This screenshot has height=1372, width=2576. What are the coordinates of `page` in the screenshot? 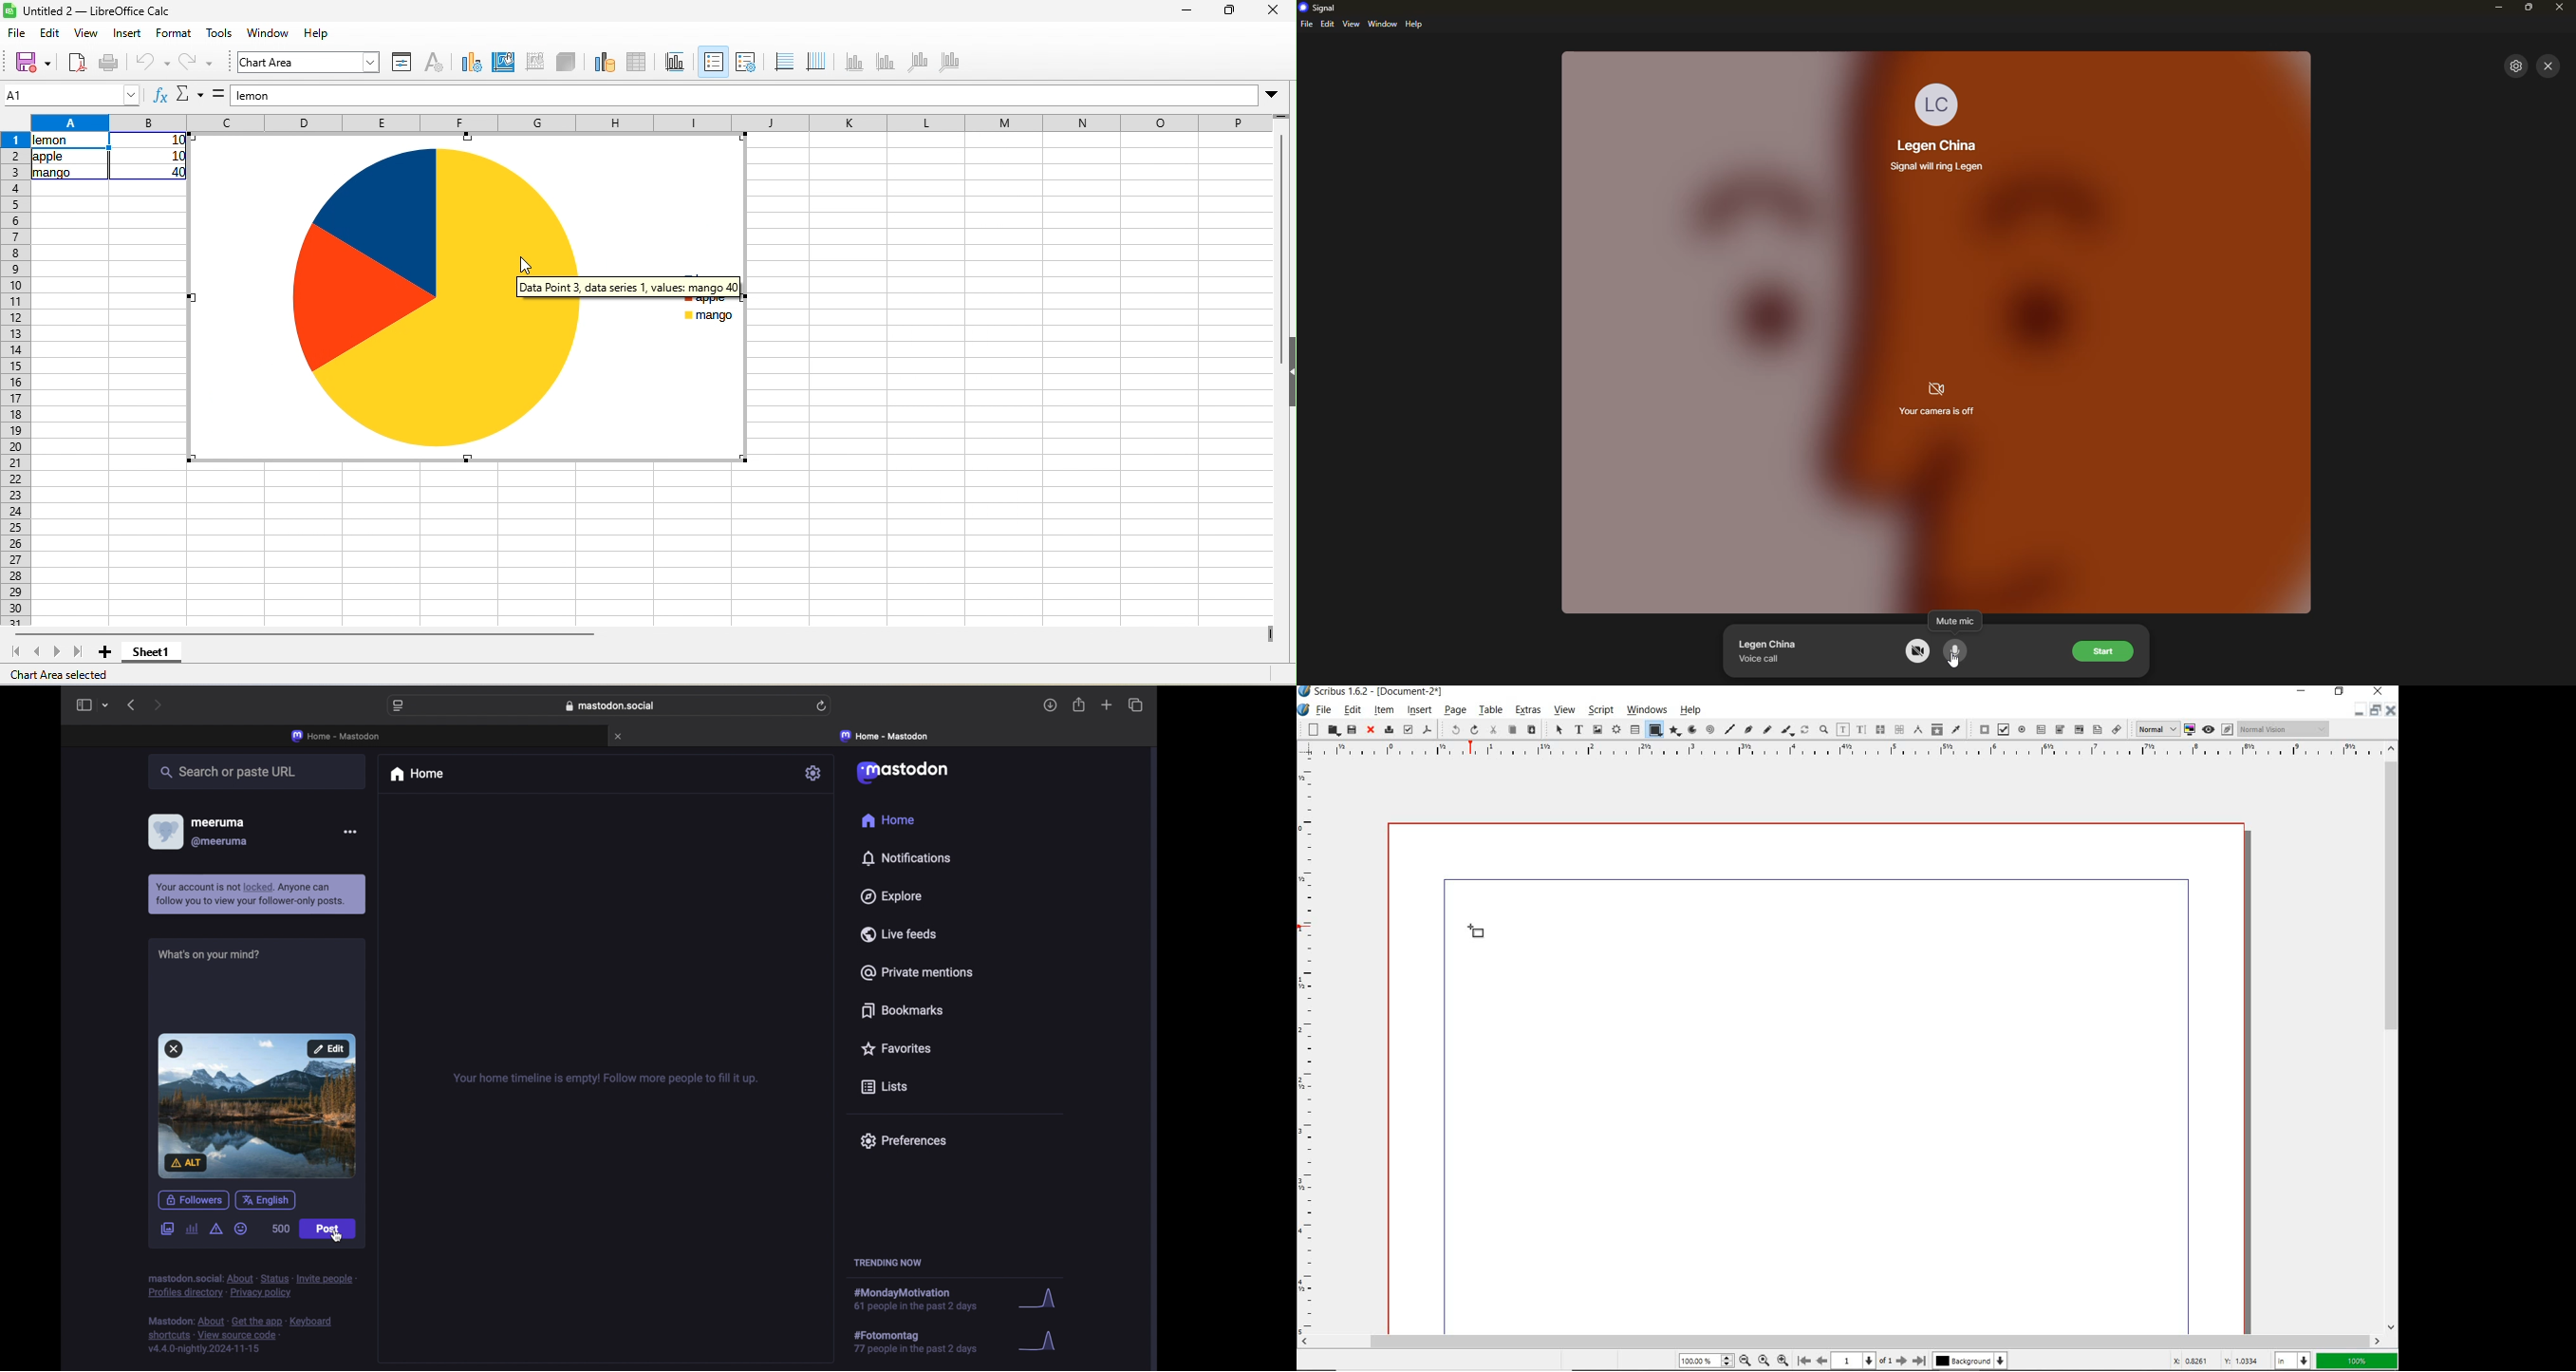 It's located at (1455, 710).